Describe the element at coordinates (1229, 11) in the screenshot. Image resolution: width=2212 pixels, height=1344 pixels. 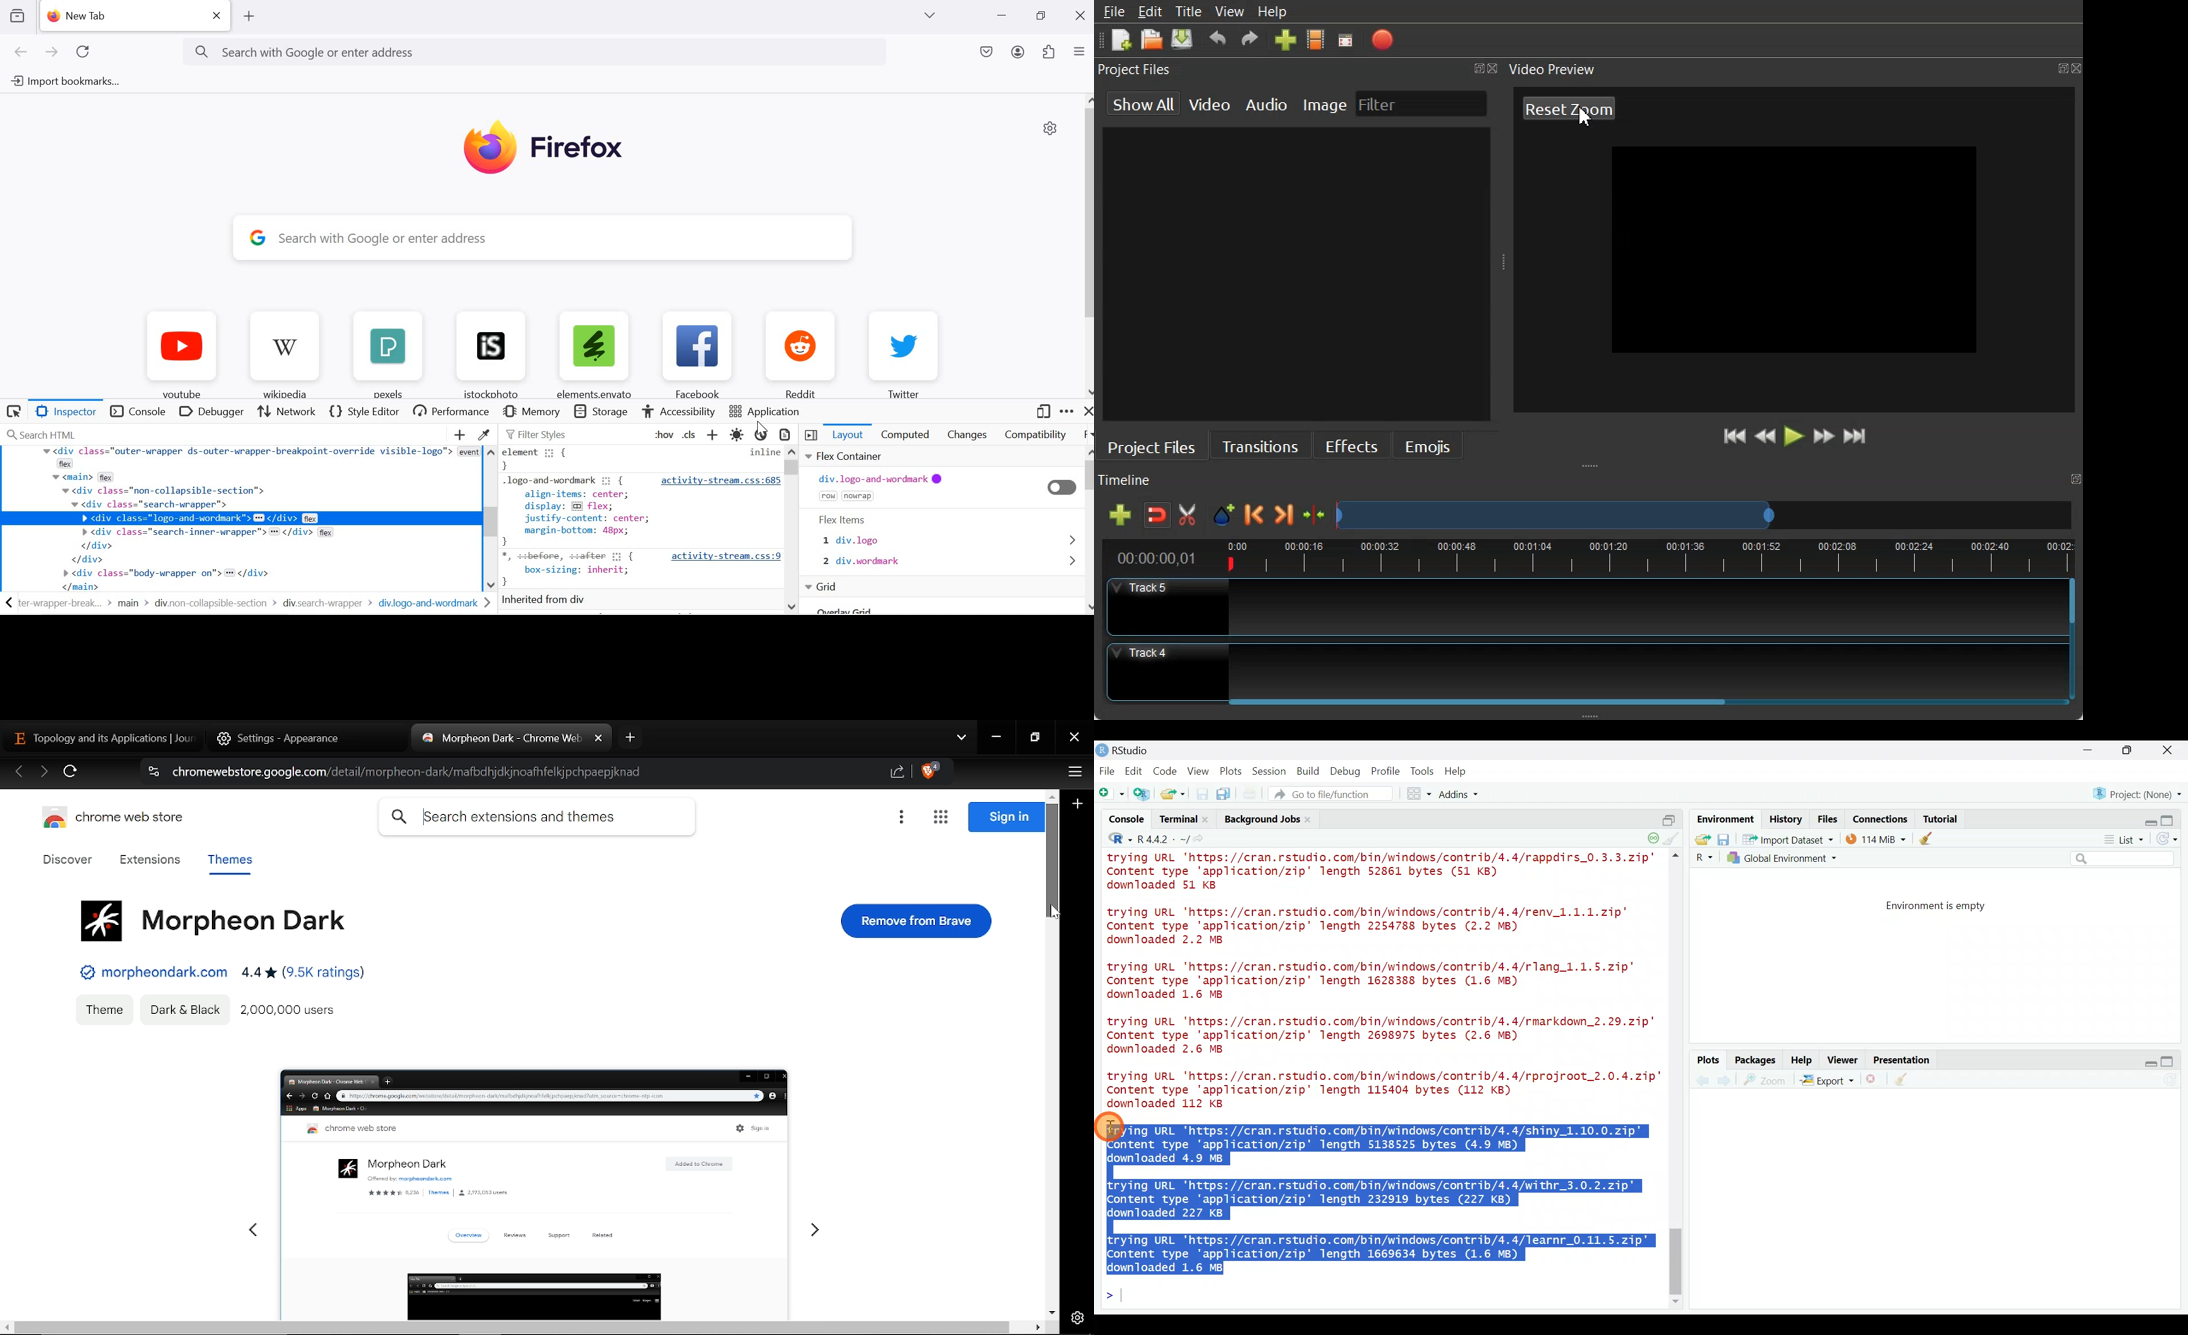
I see `View` at that location.